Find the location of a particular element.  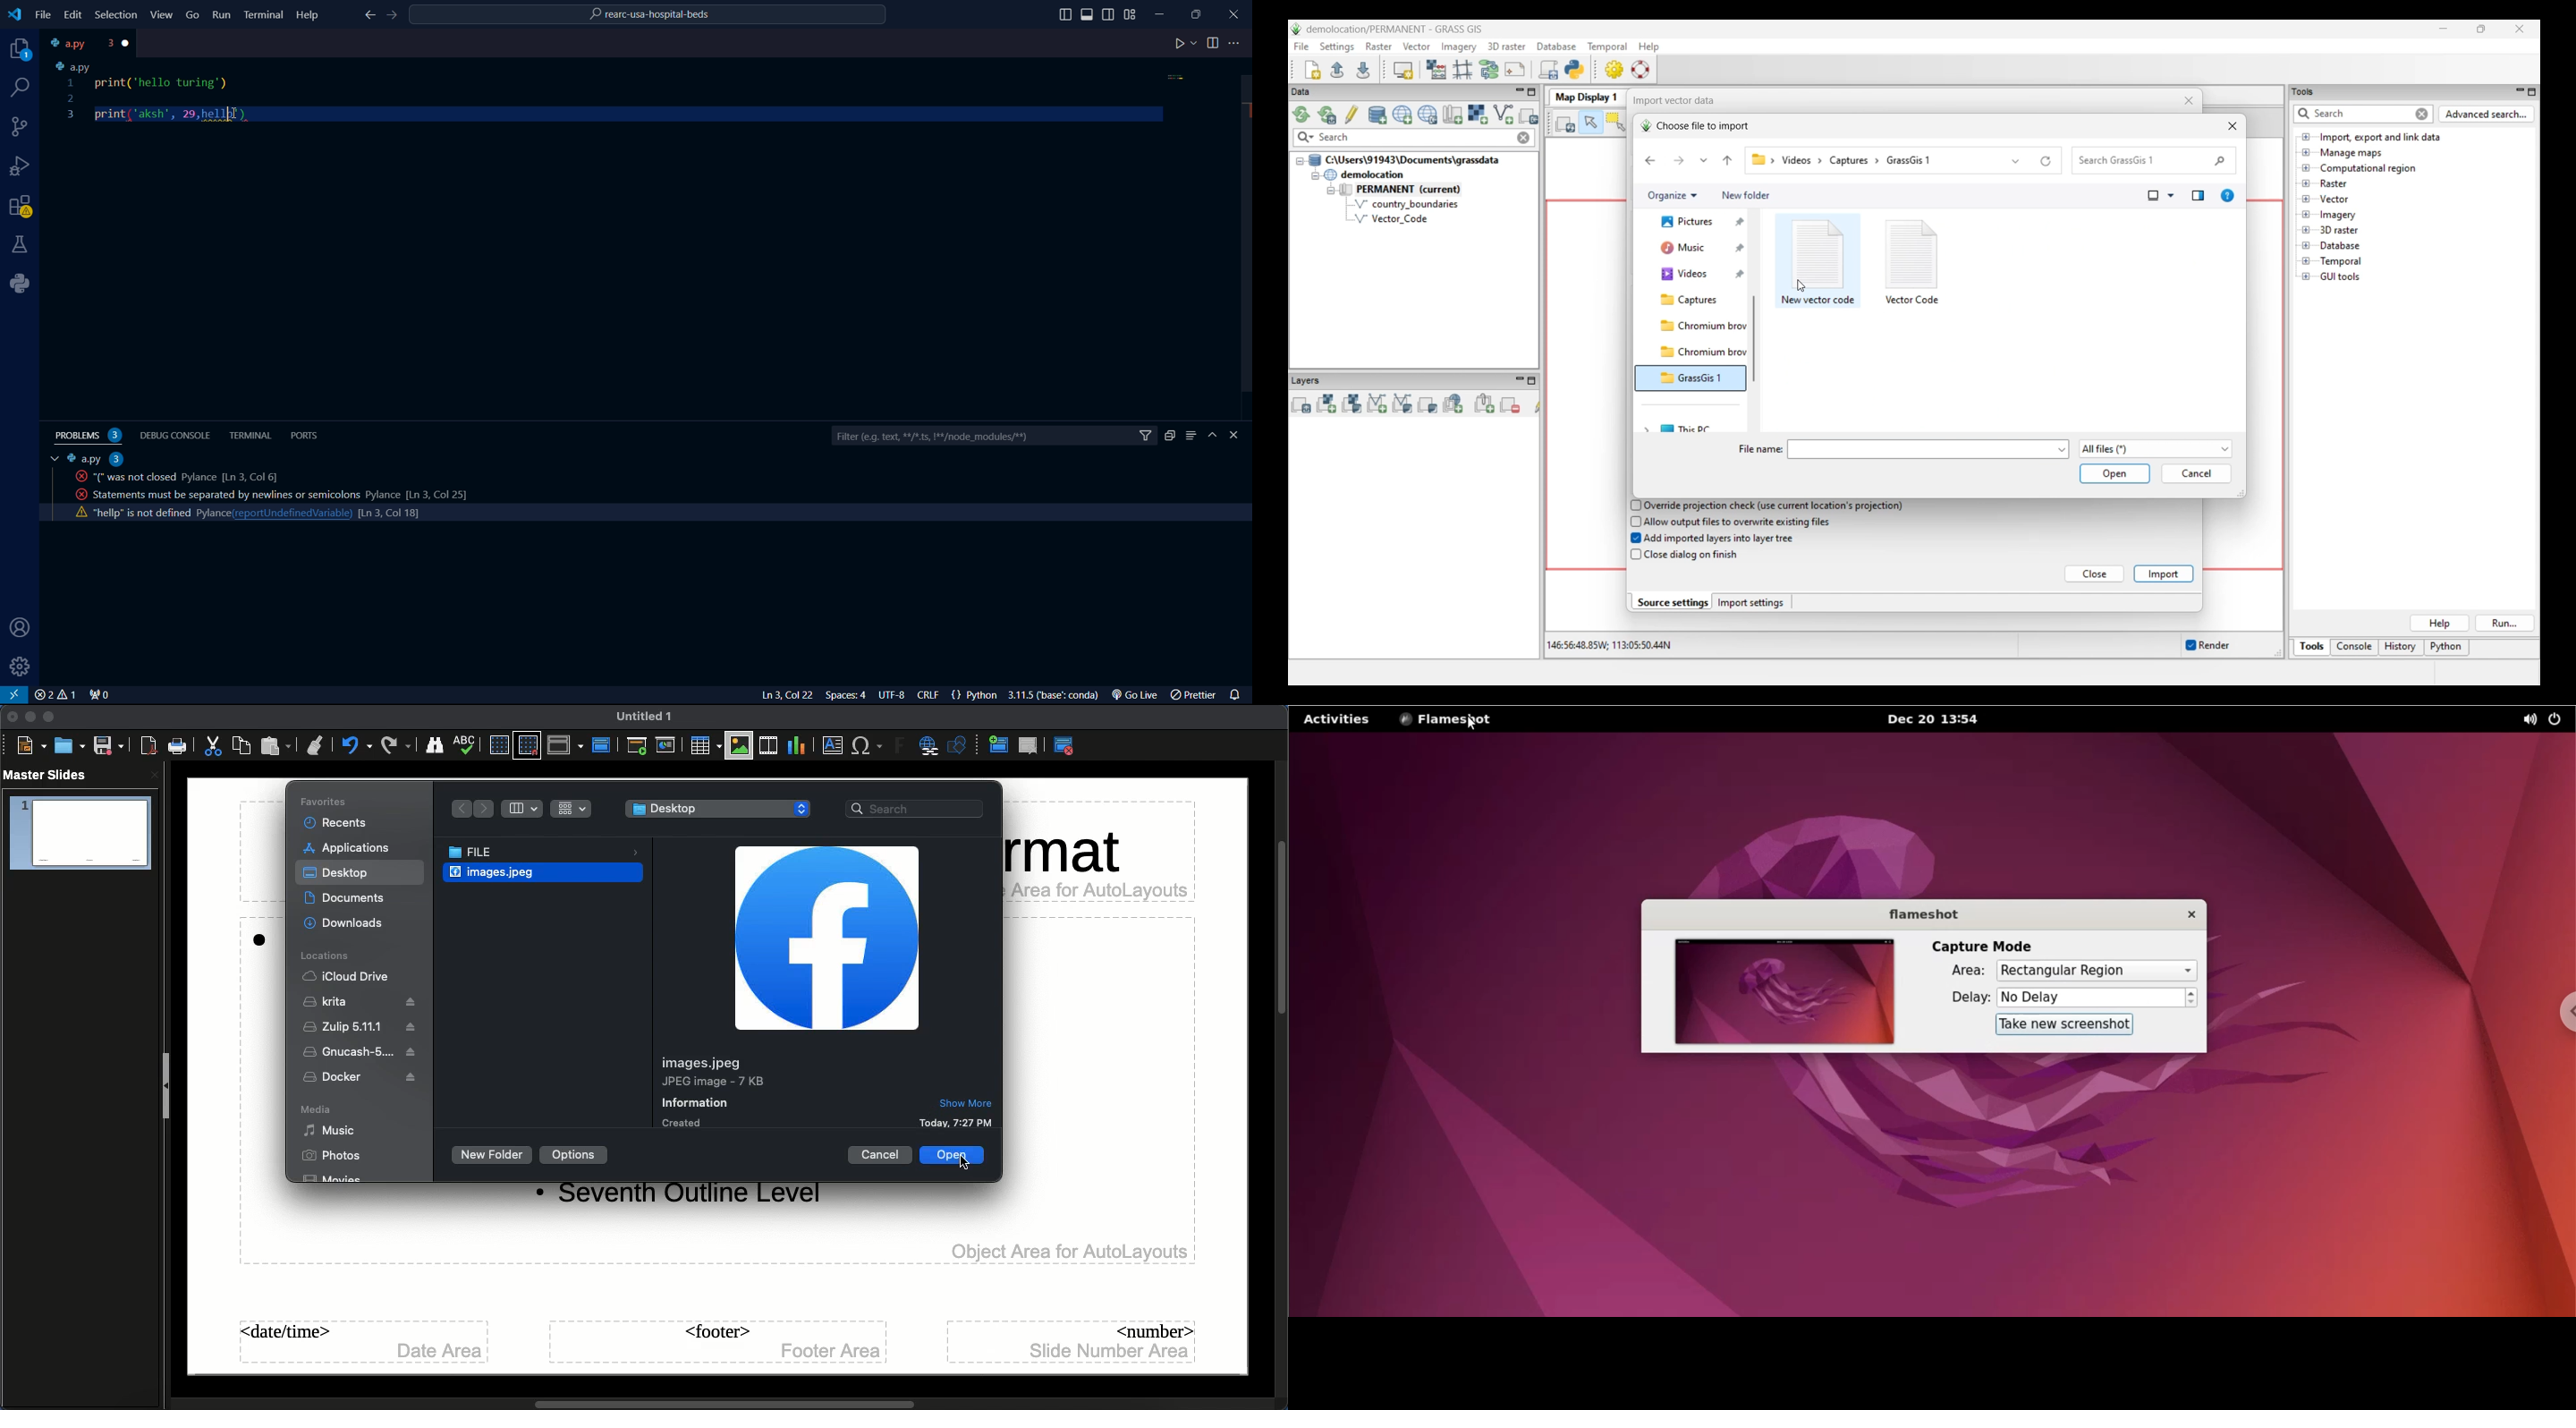

Slide 1 is located at coordinates (82, 833).